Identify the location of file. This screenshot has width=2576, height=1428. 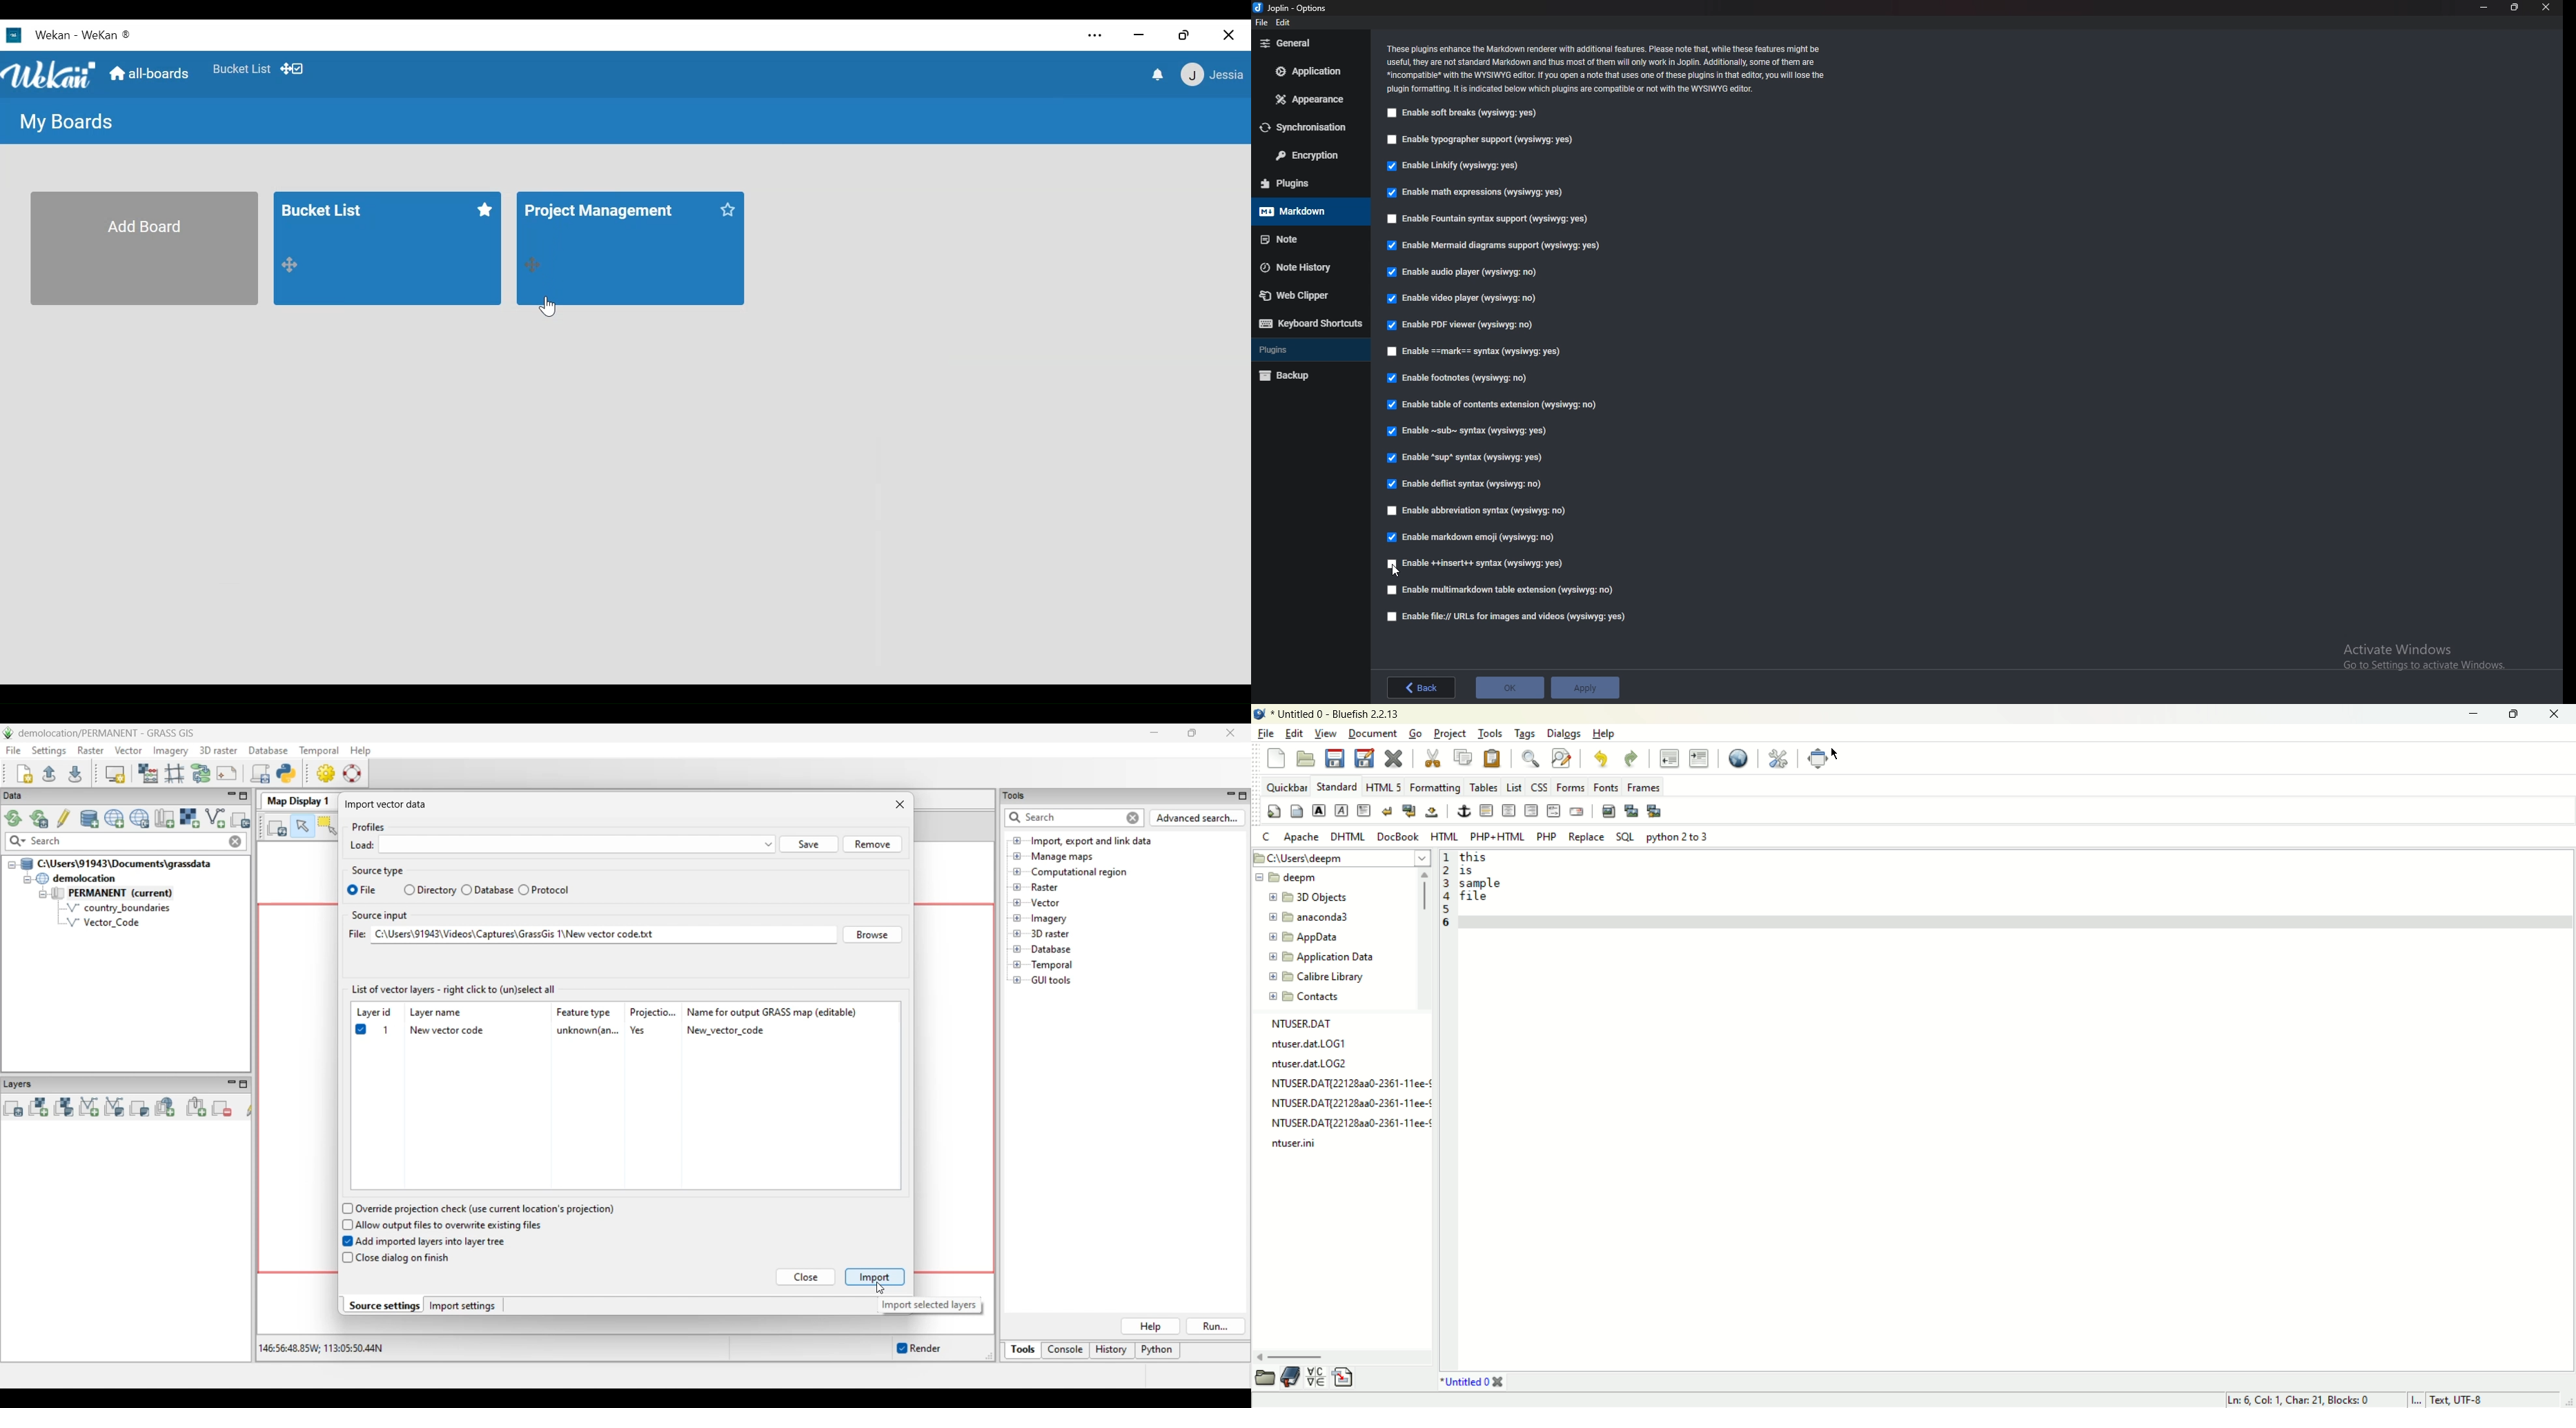
(1267, 733).